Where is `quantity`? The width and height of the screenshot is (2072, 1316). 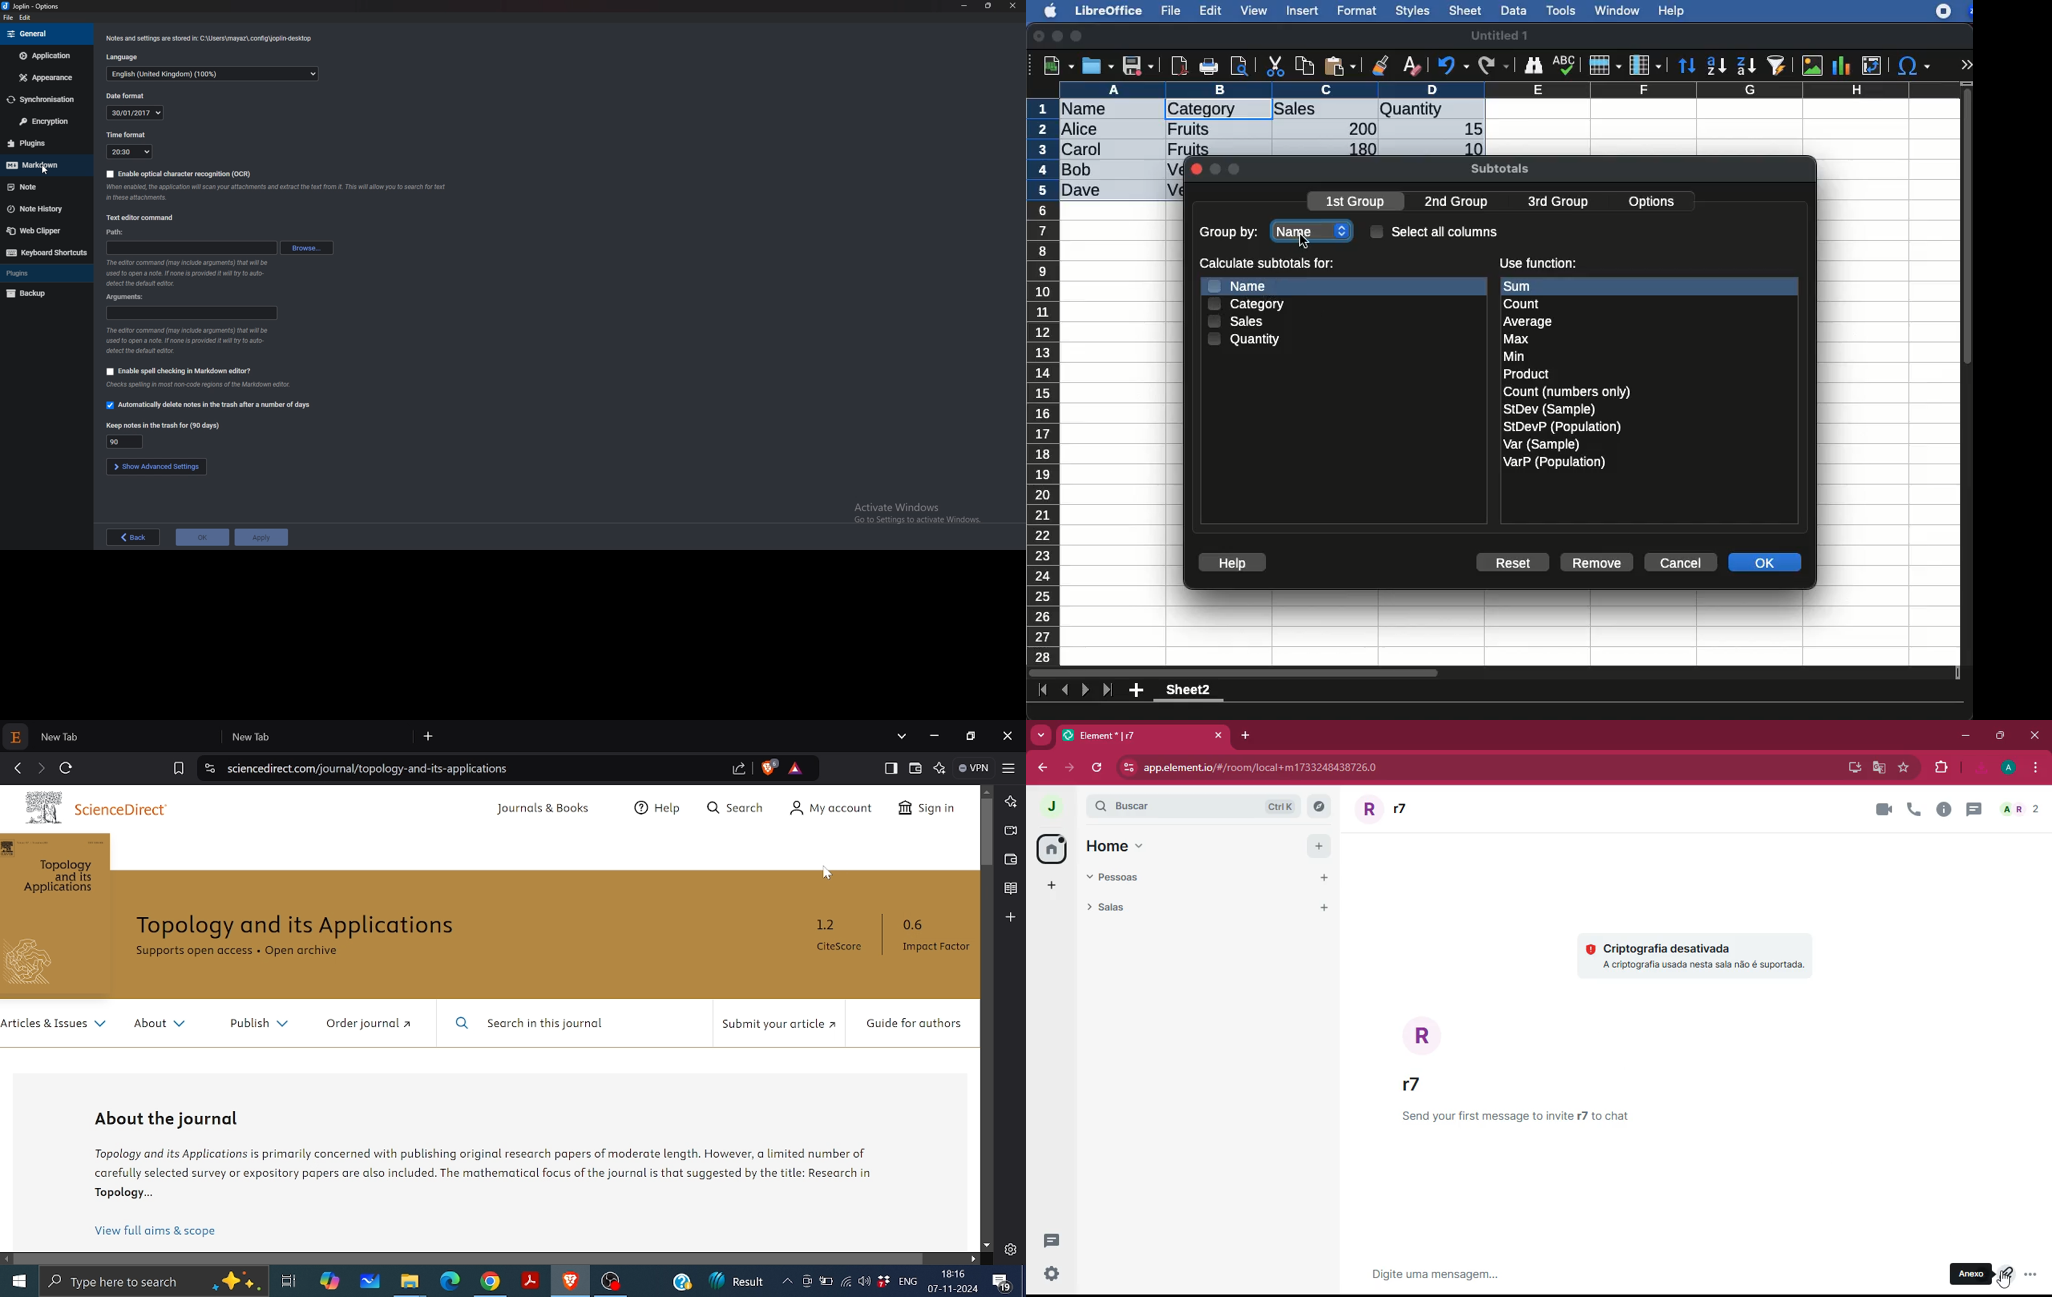
quantity is located at coordinates (1431, 111).